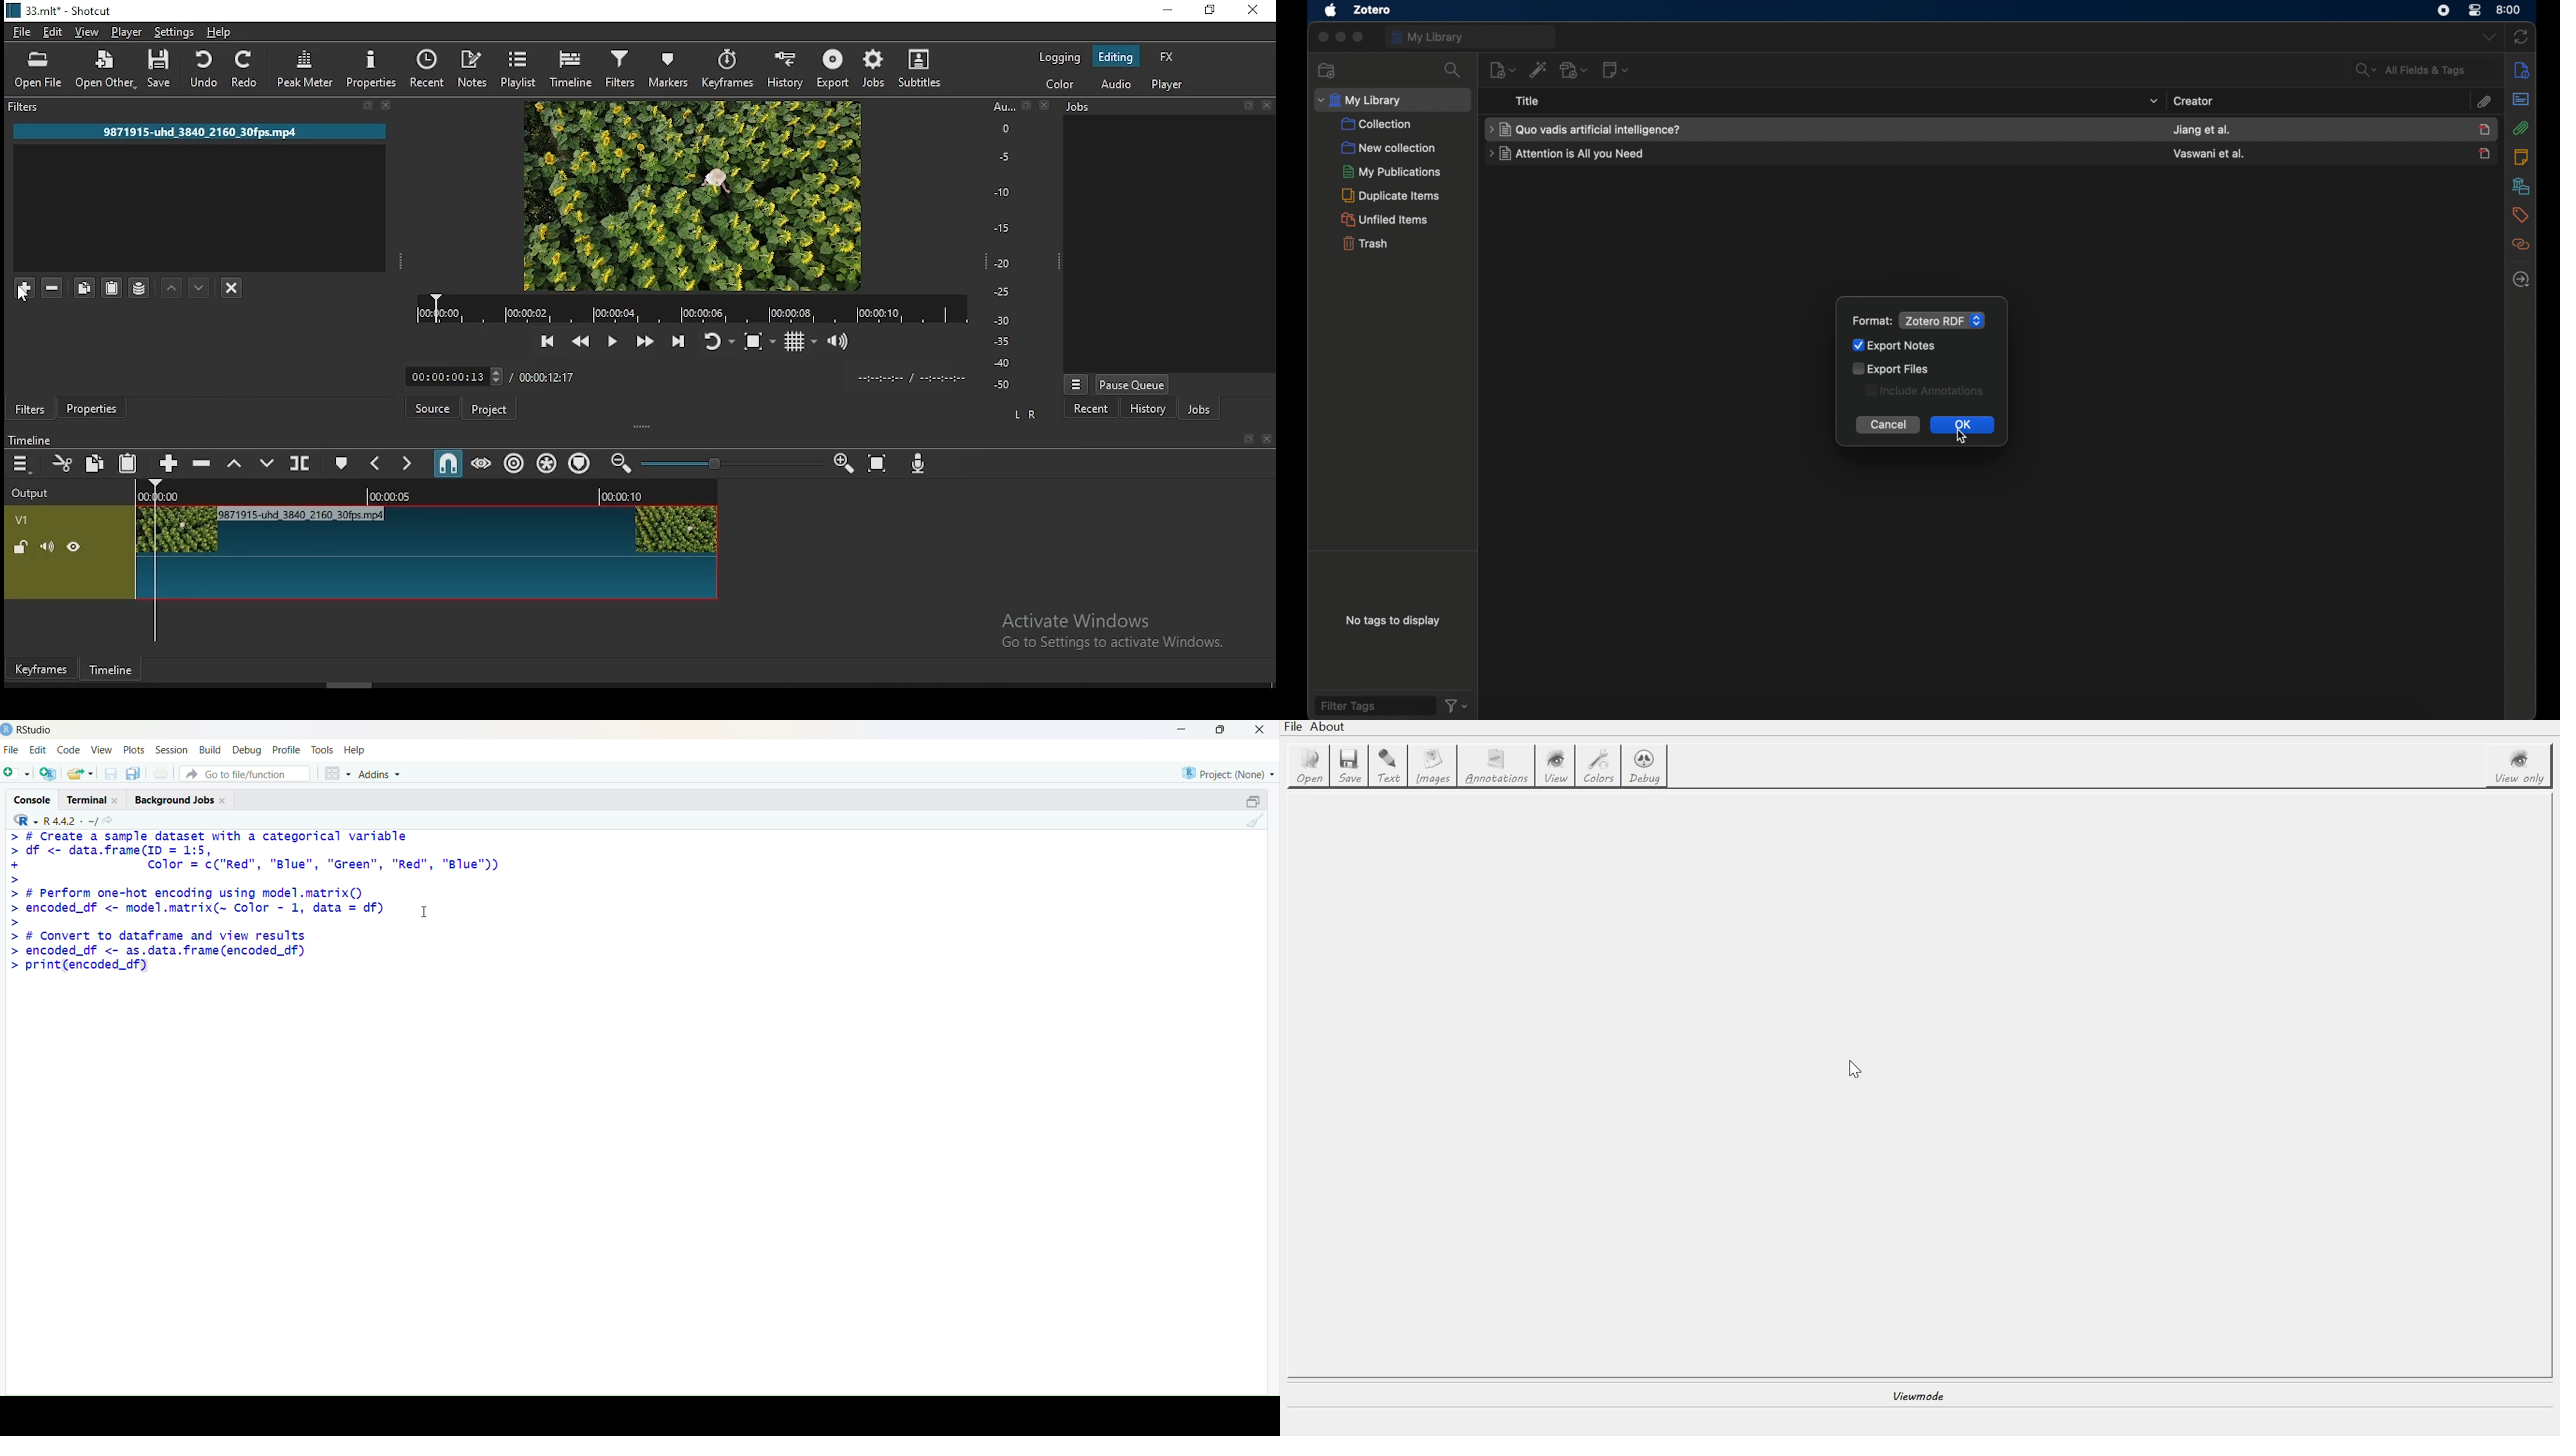  I want to click on keyframes, so click(727, 68).